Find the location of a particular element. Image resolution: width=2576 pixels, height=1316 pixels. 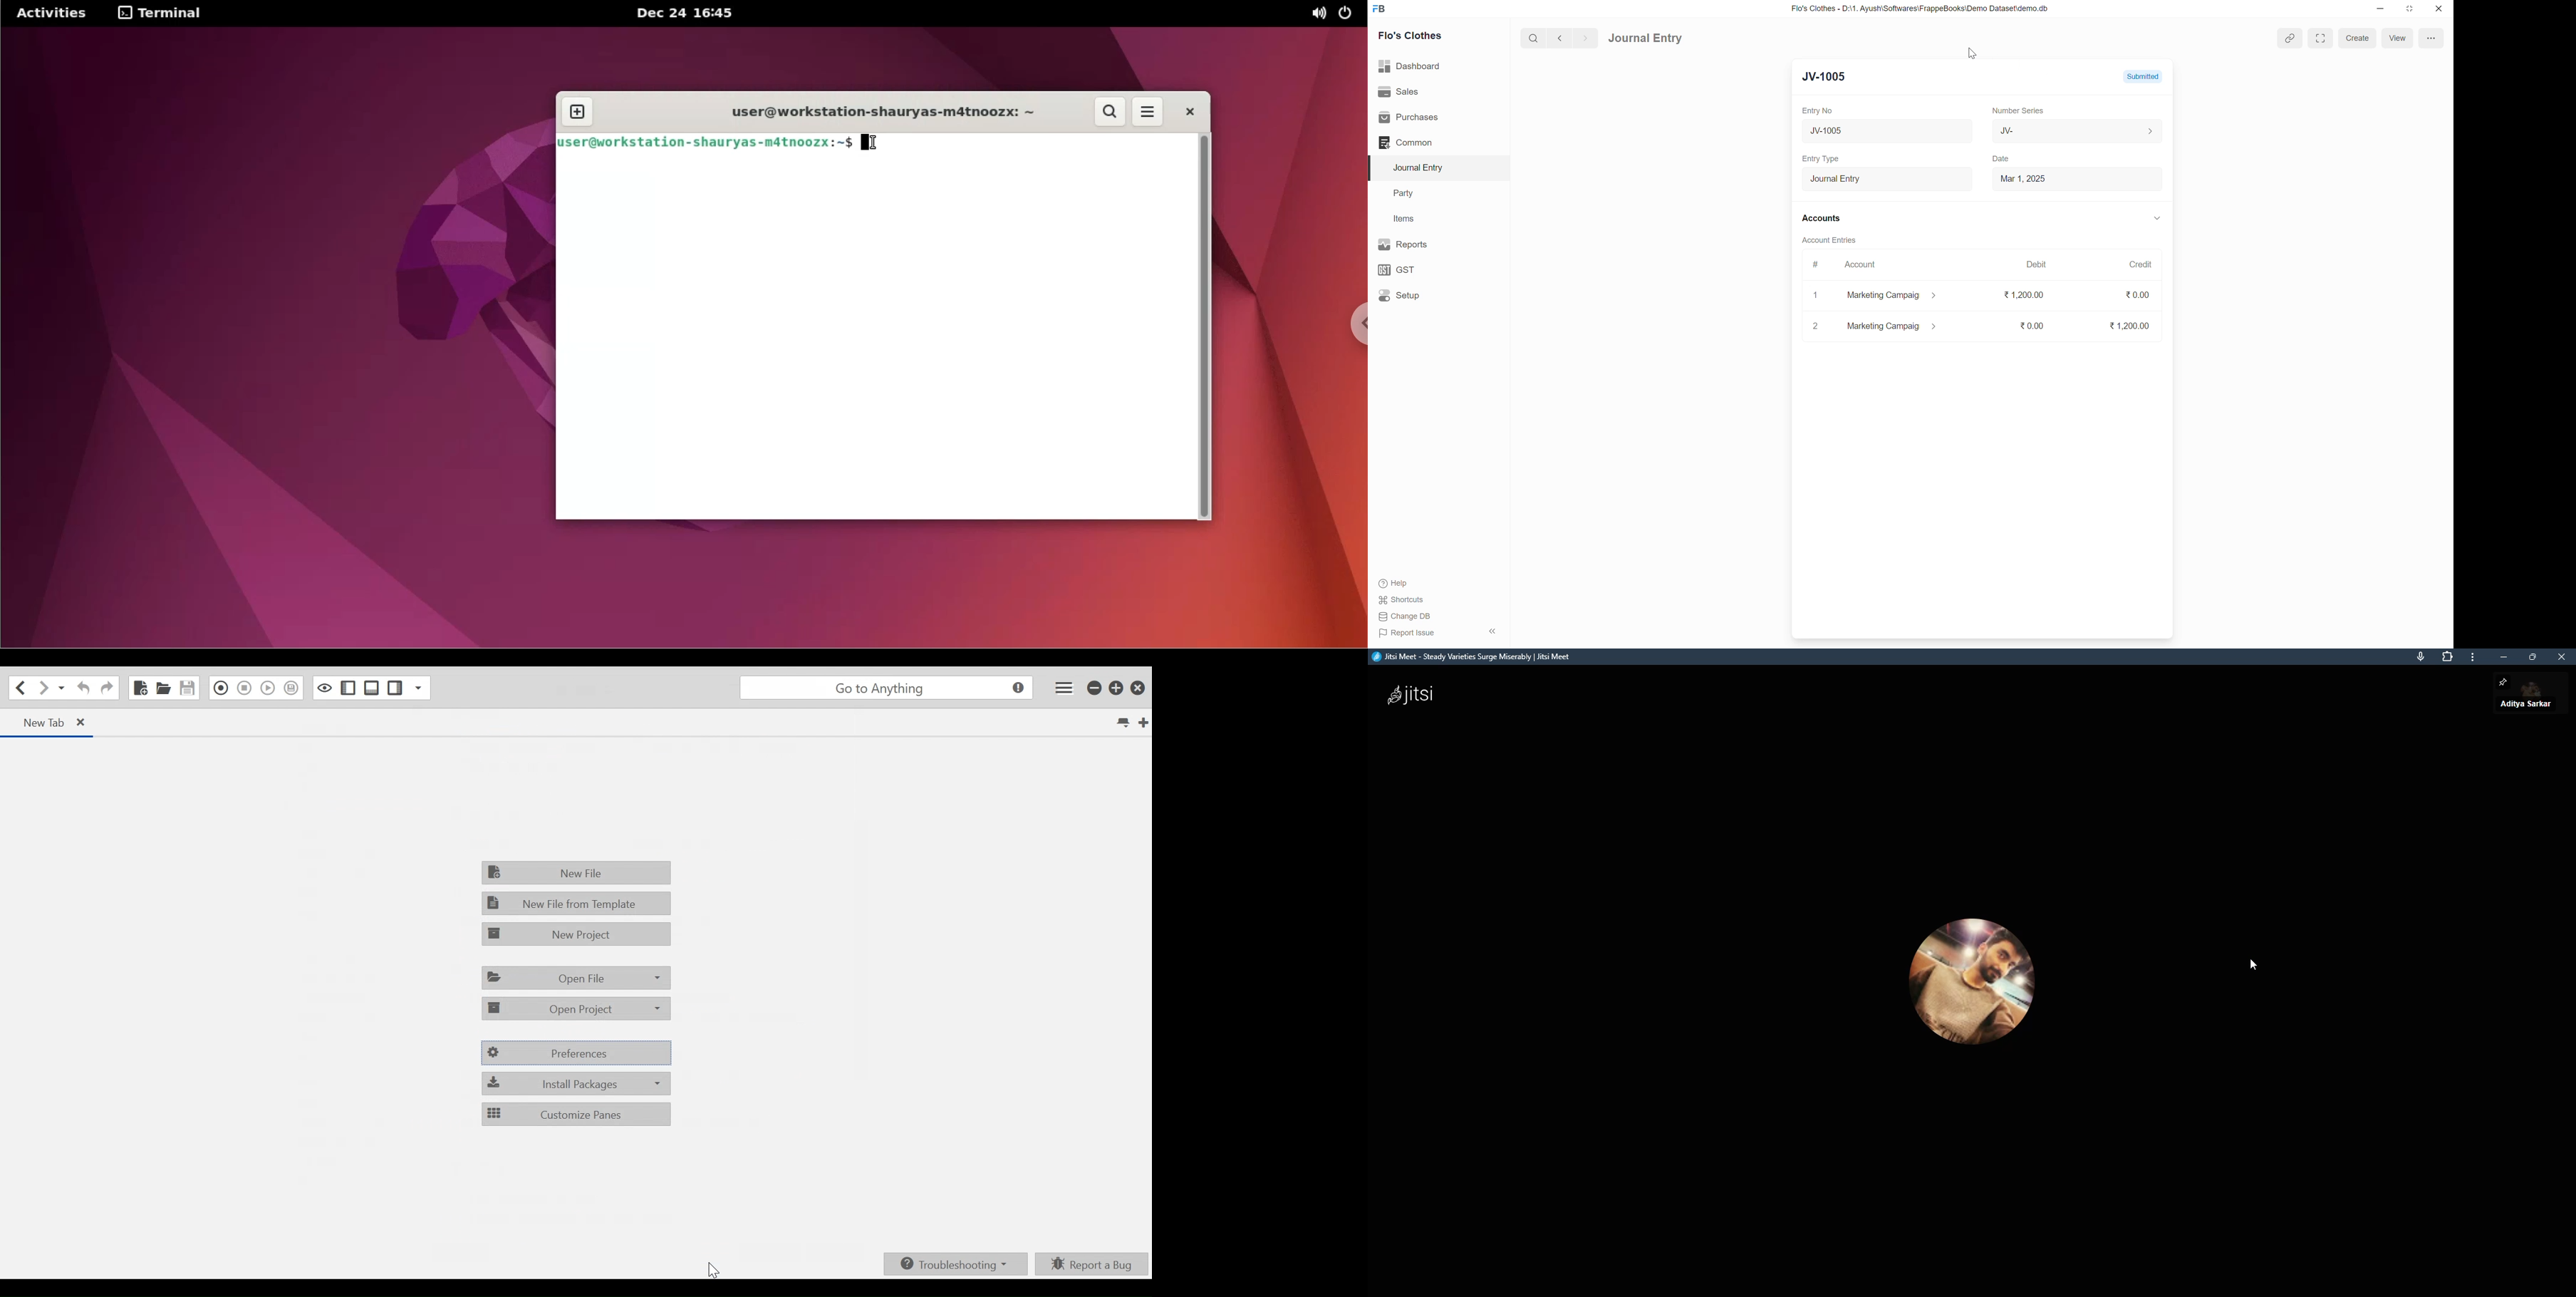

List all tabs is located at coordinates (1122, 721).